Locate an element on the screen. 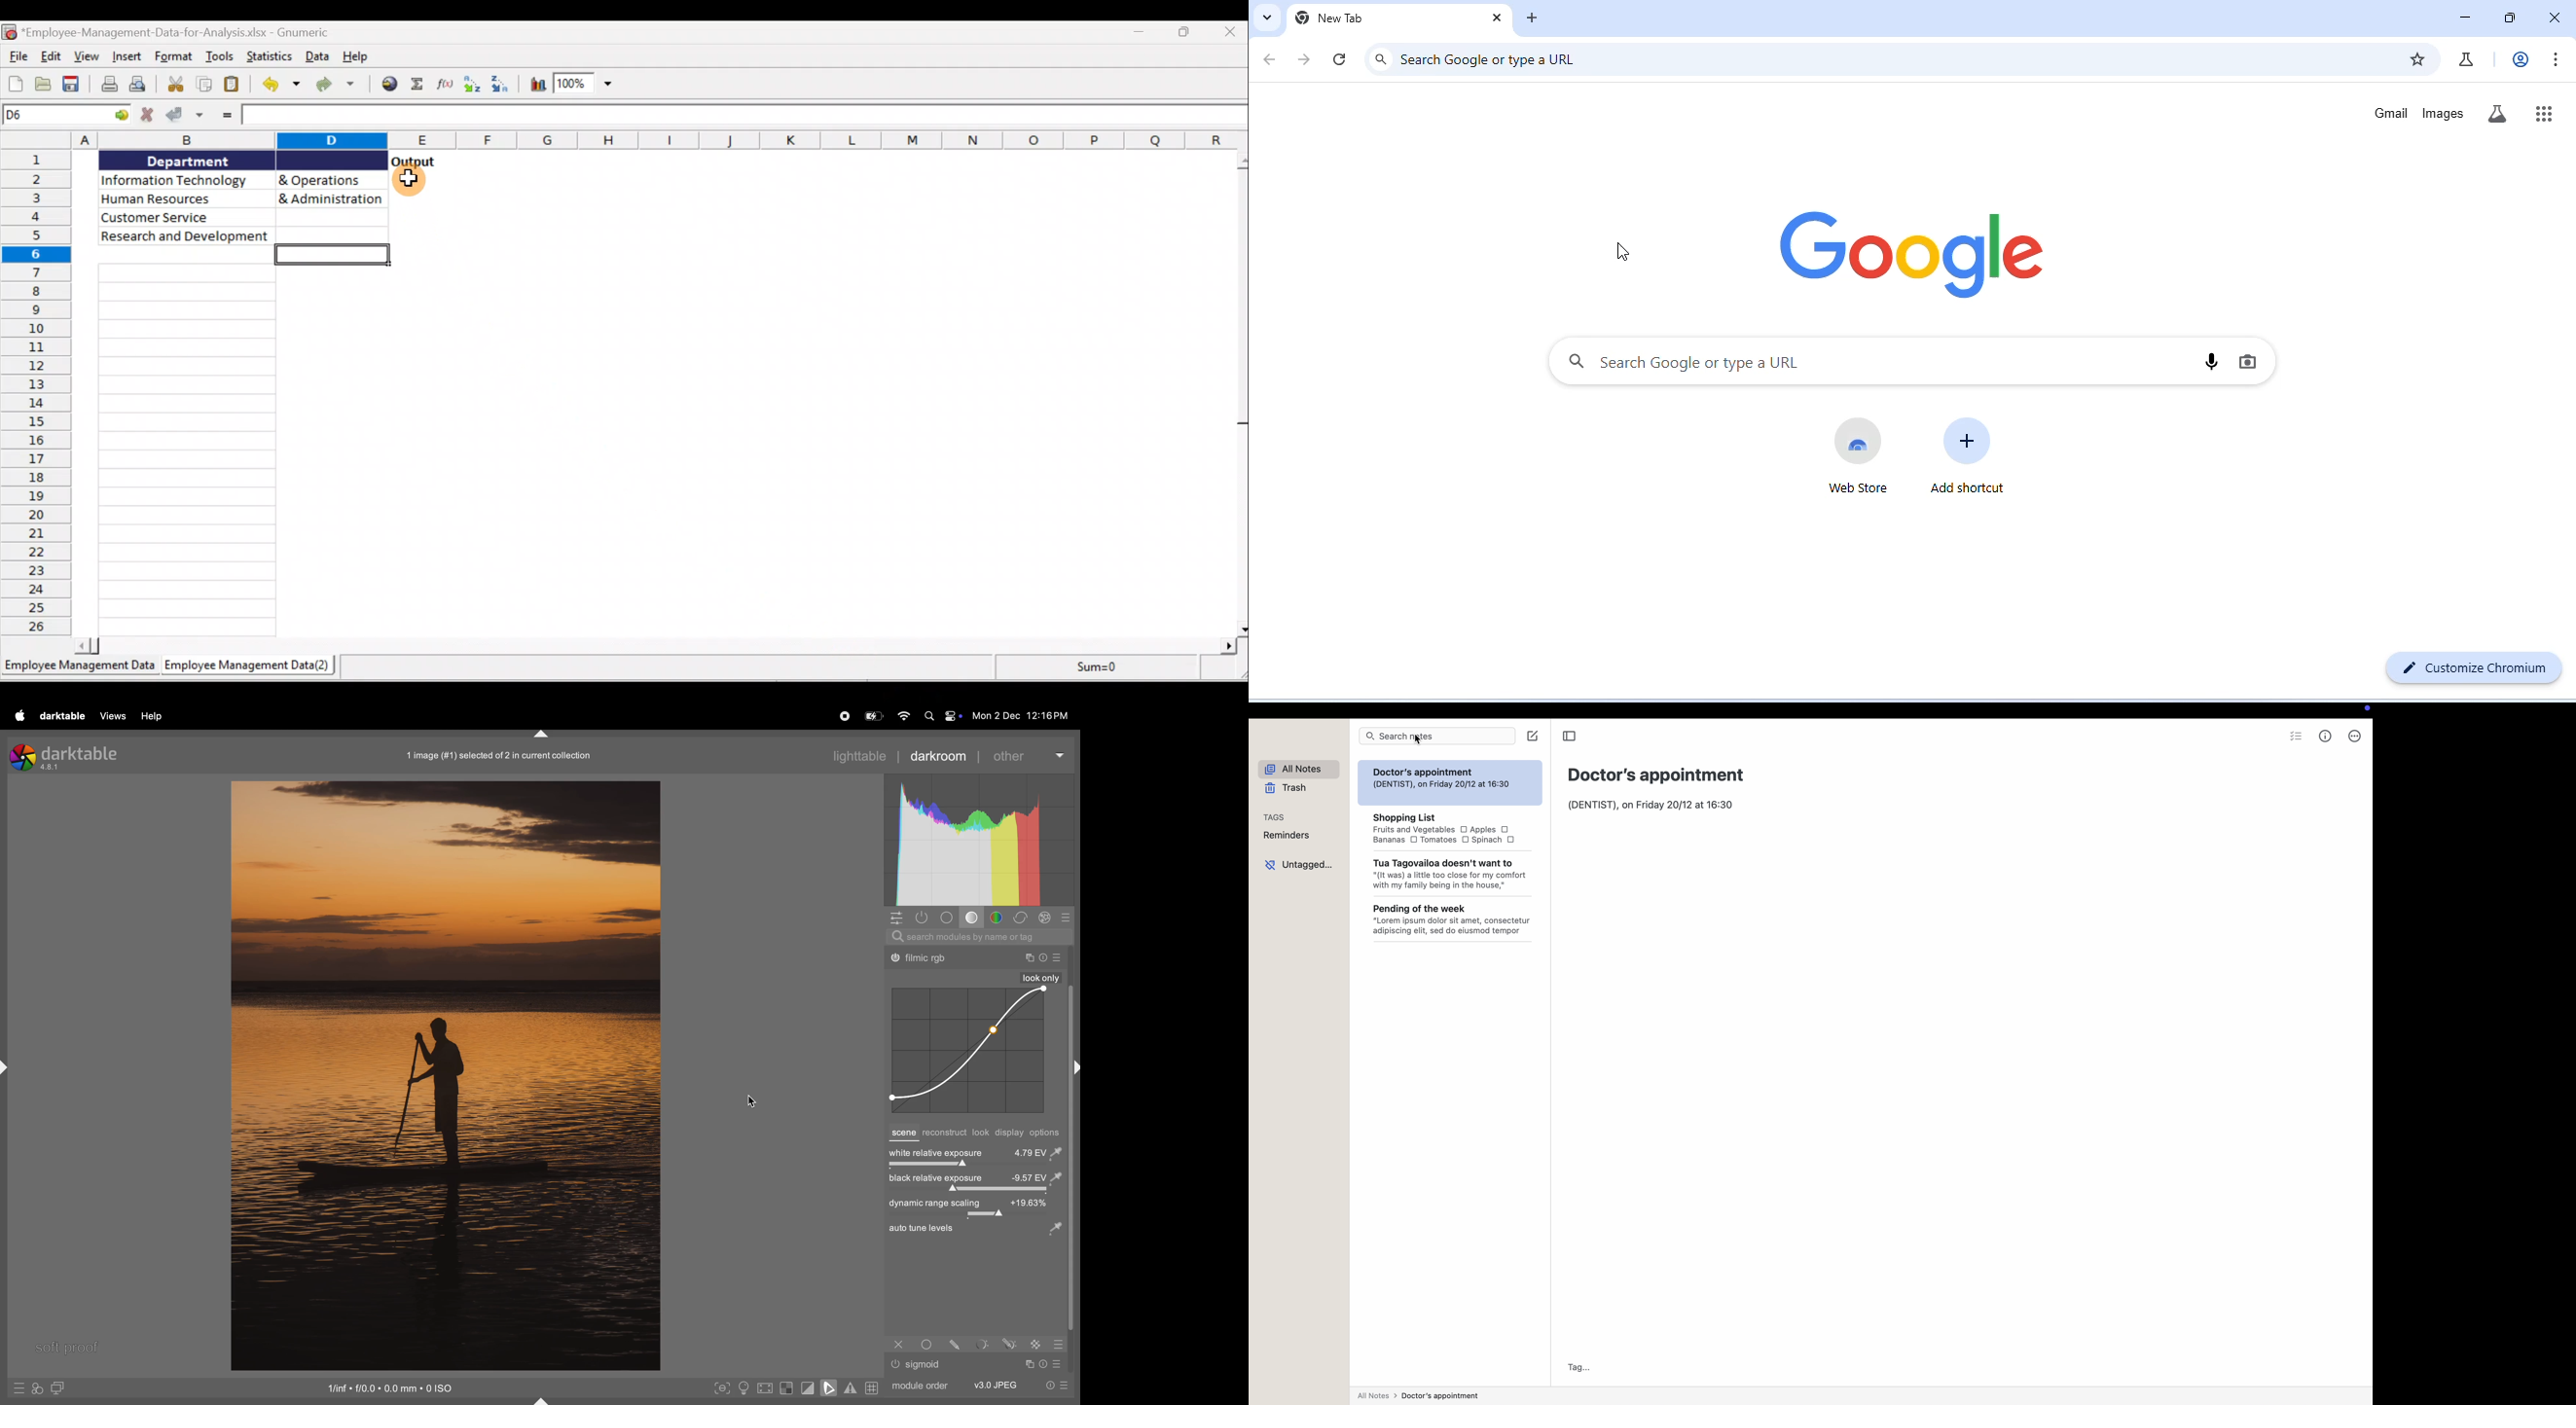   is located at coordinates (958, 1344).